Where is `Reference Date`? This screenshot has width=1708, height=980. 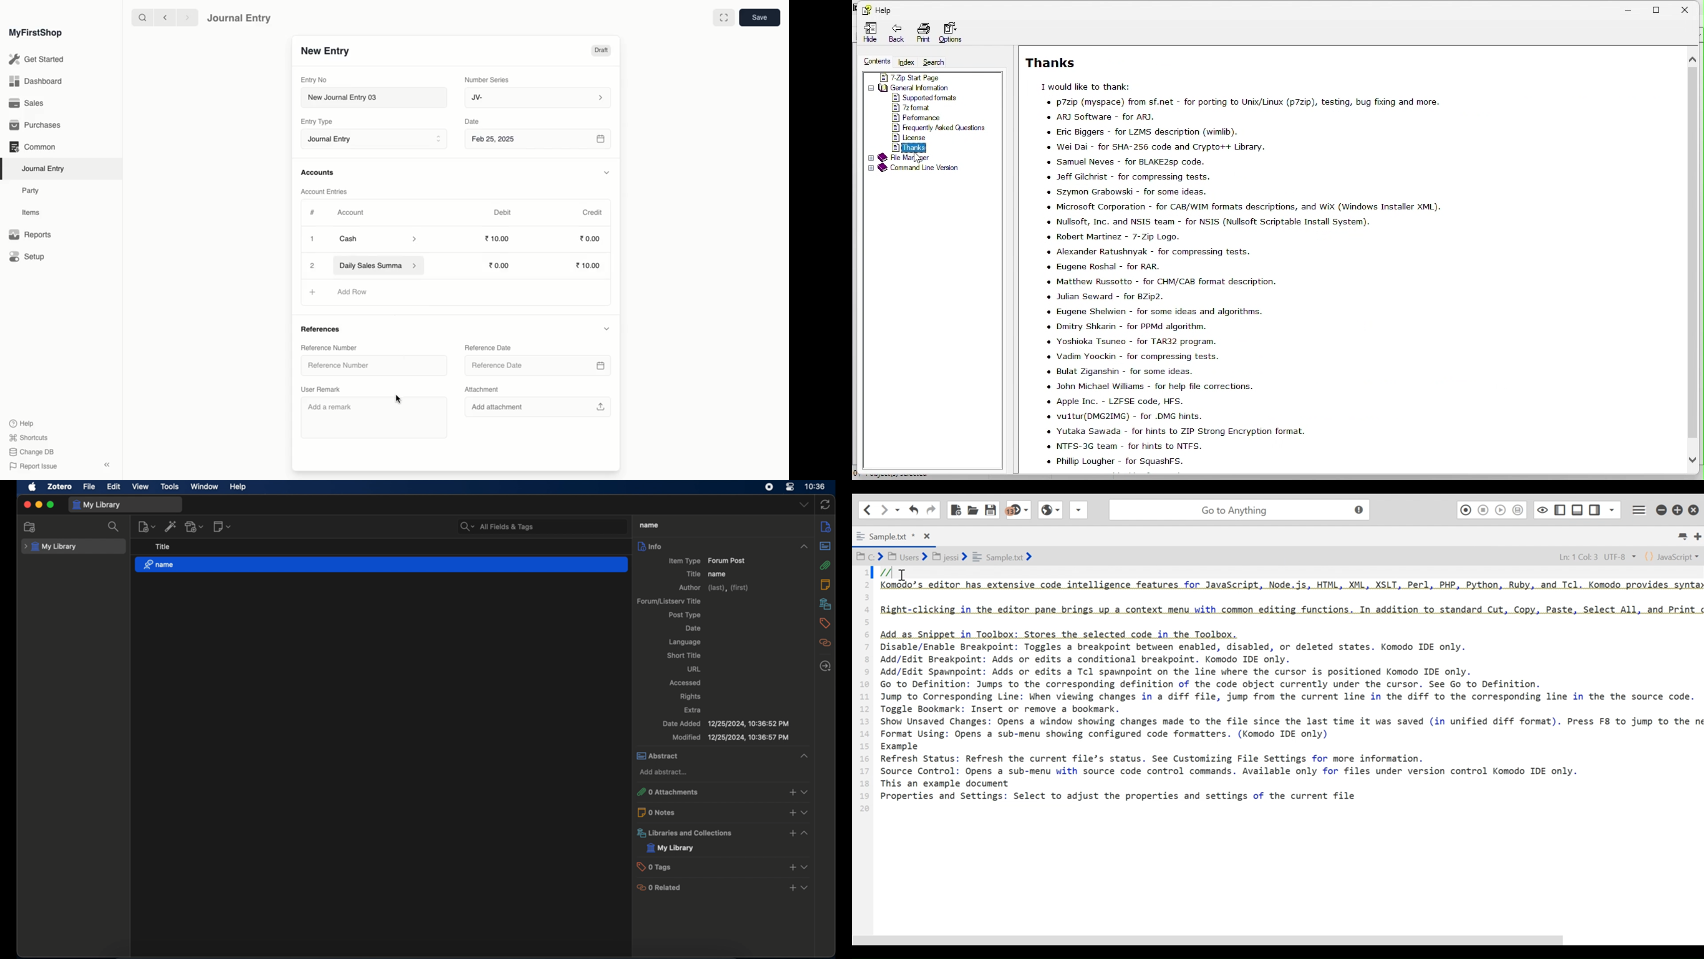
Reference Date is located at coordinates (536, 365).